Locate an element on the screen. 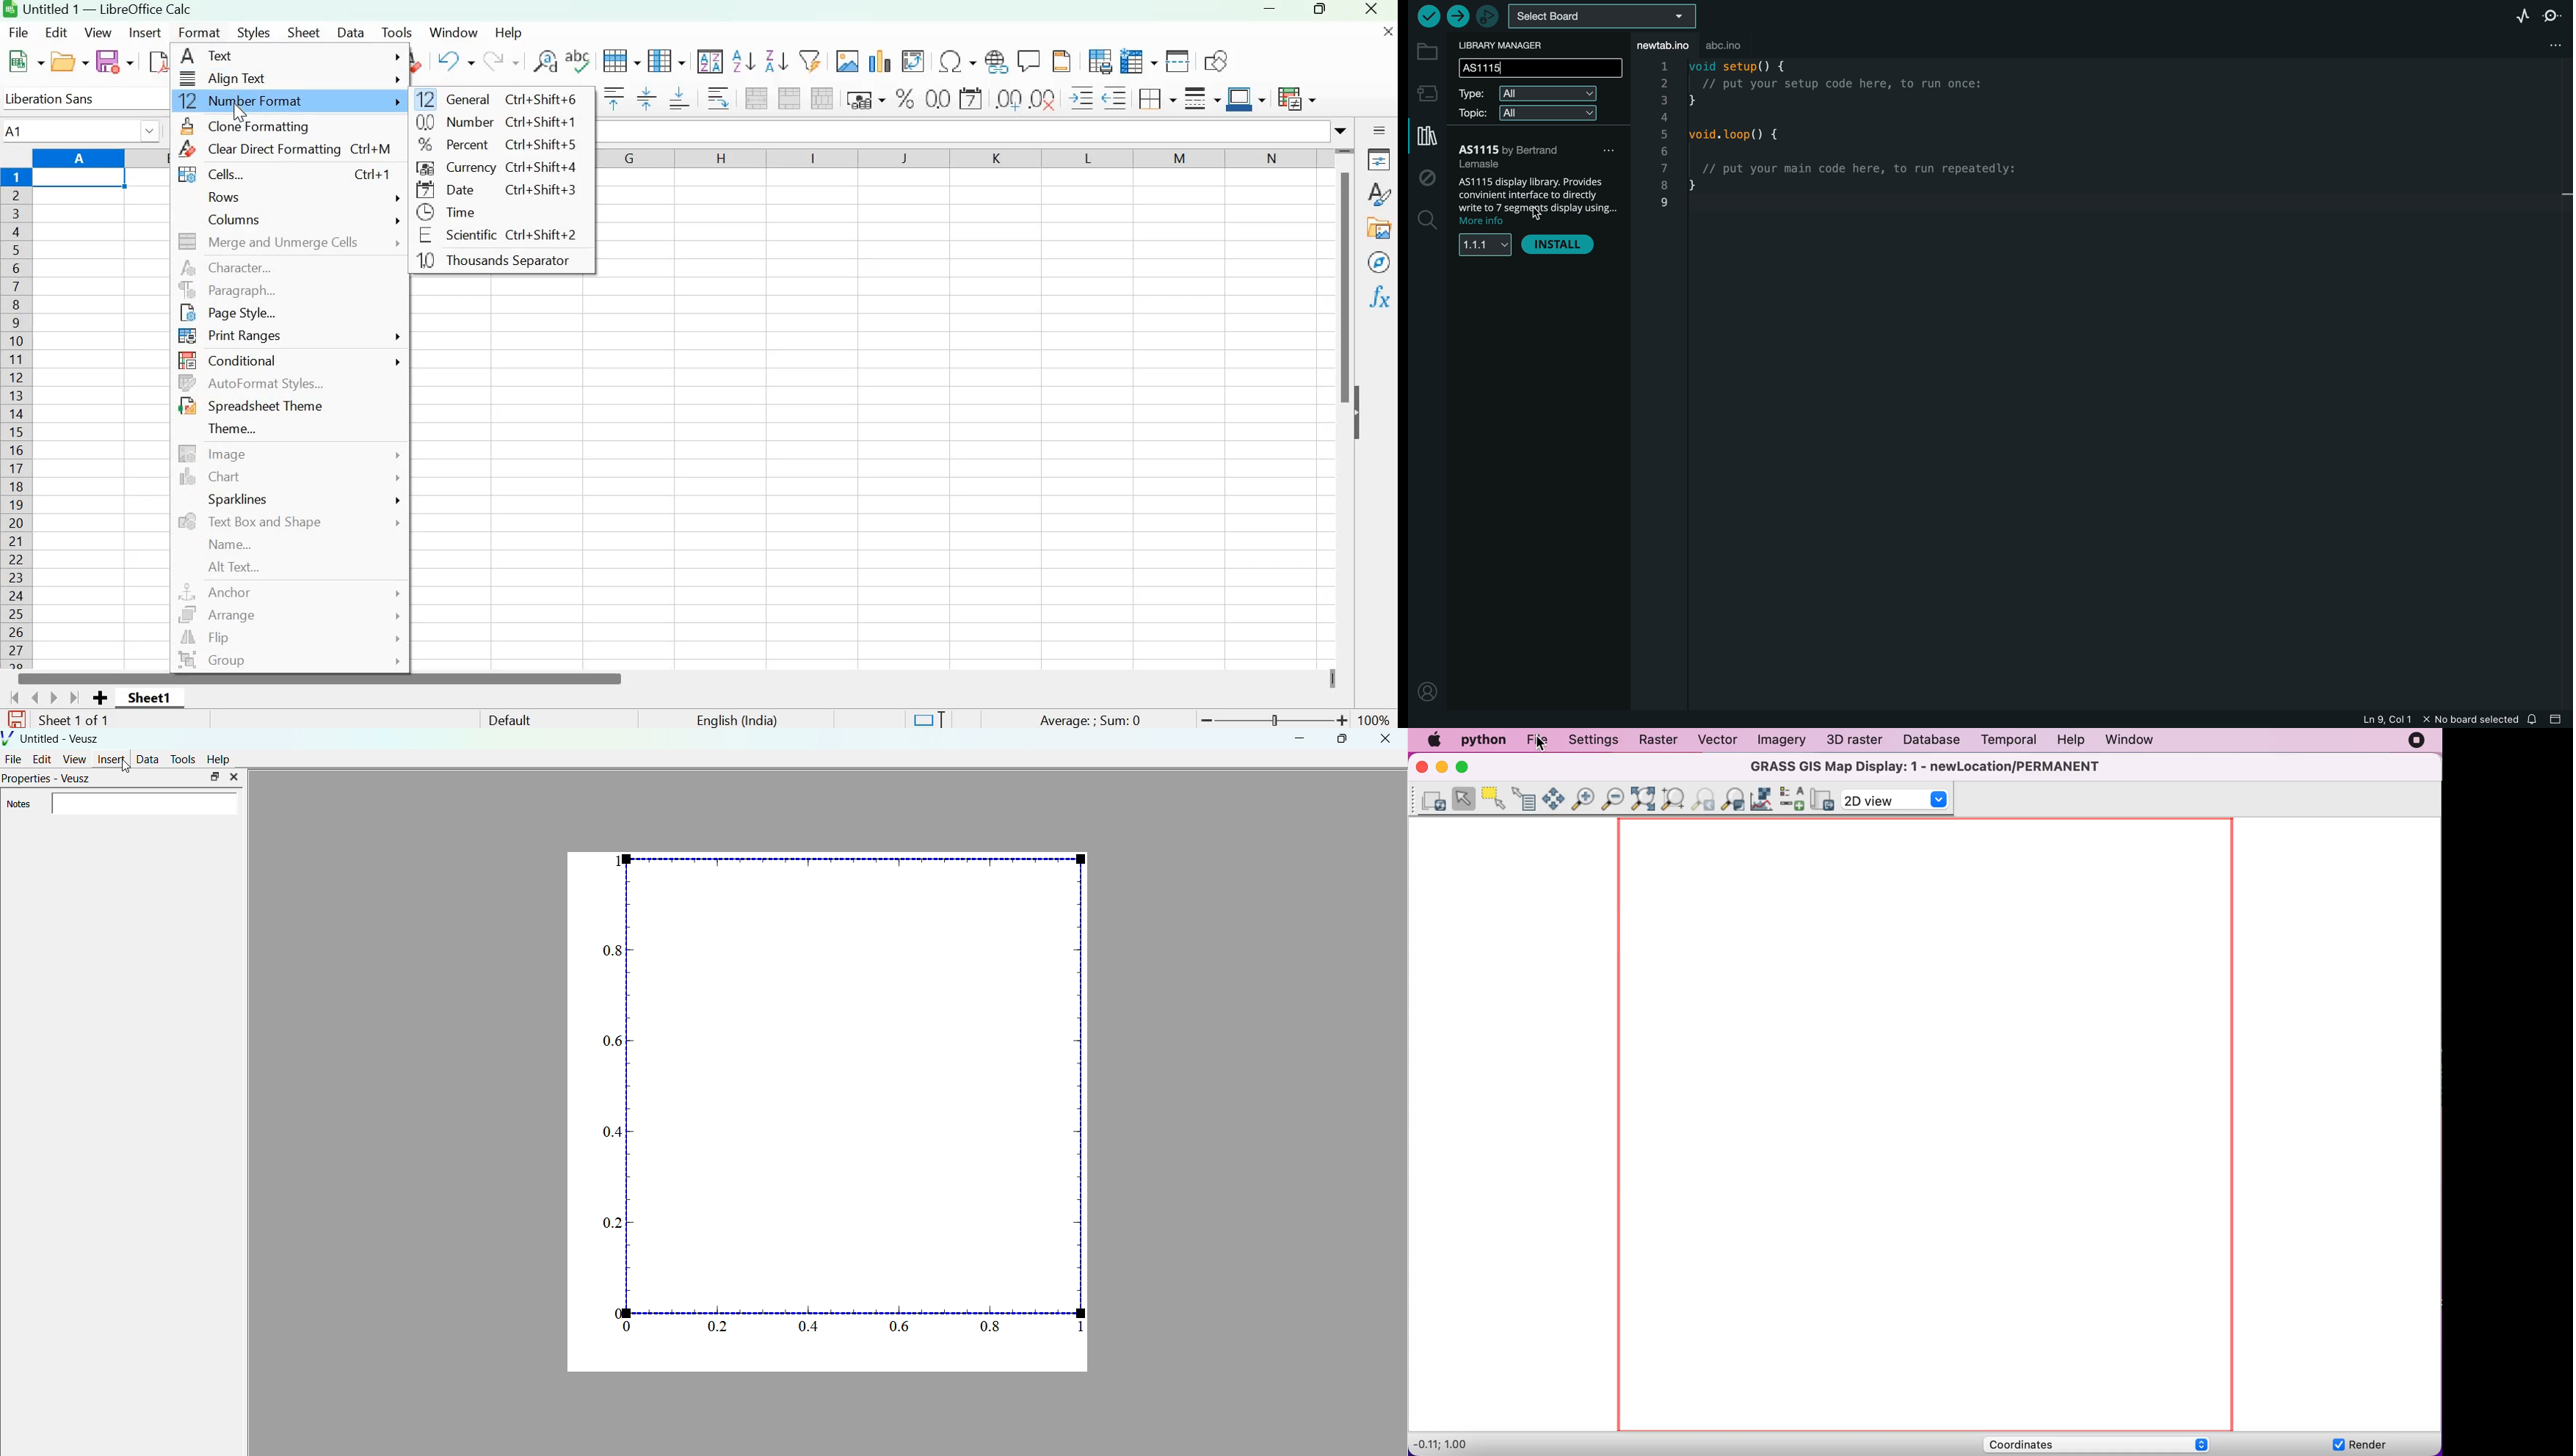  versions is located at coordinates (1485, 248).